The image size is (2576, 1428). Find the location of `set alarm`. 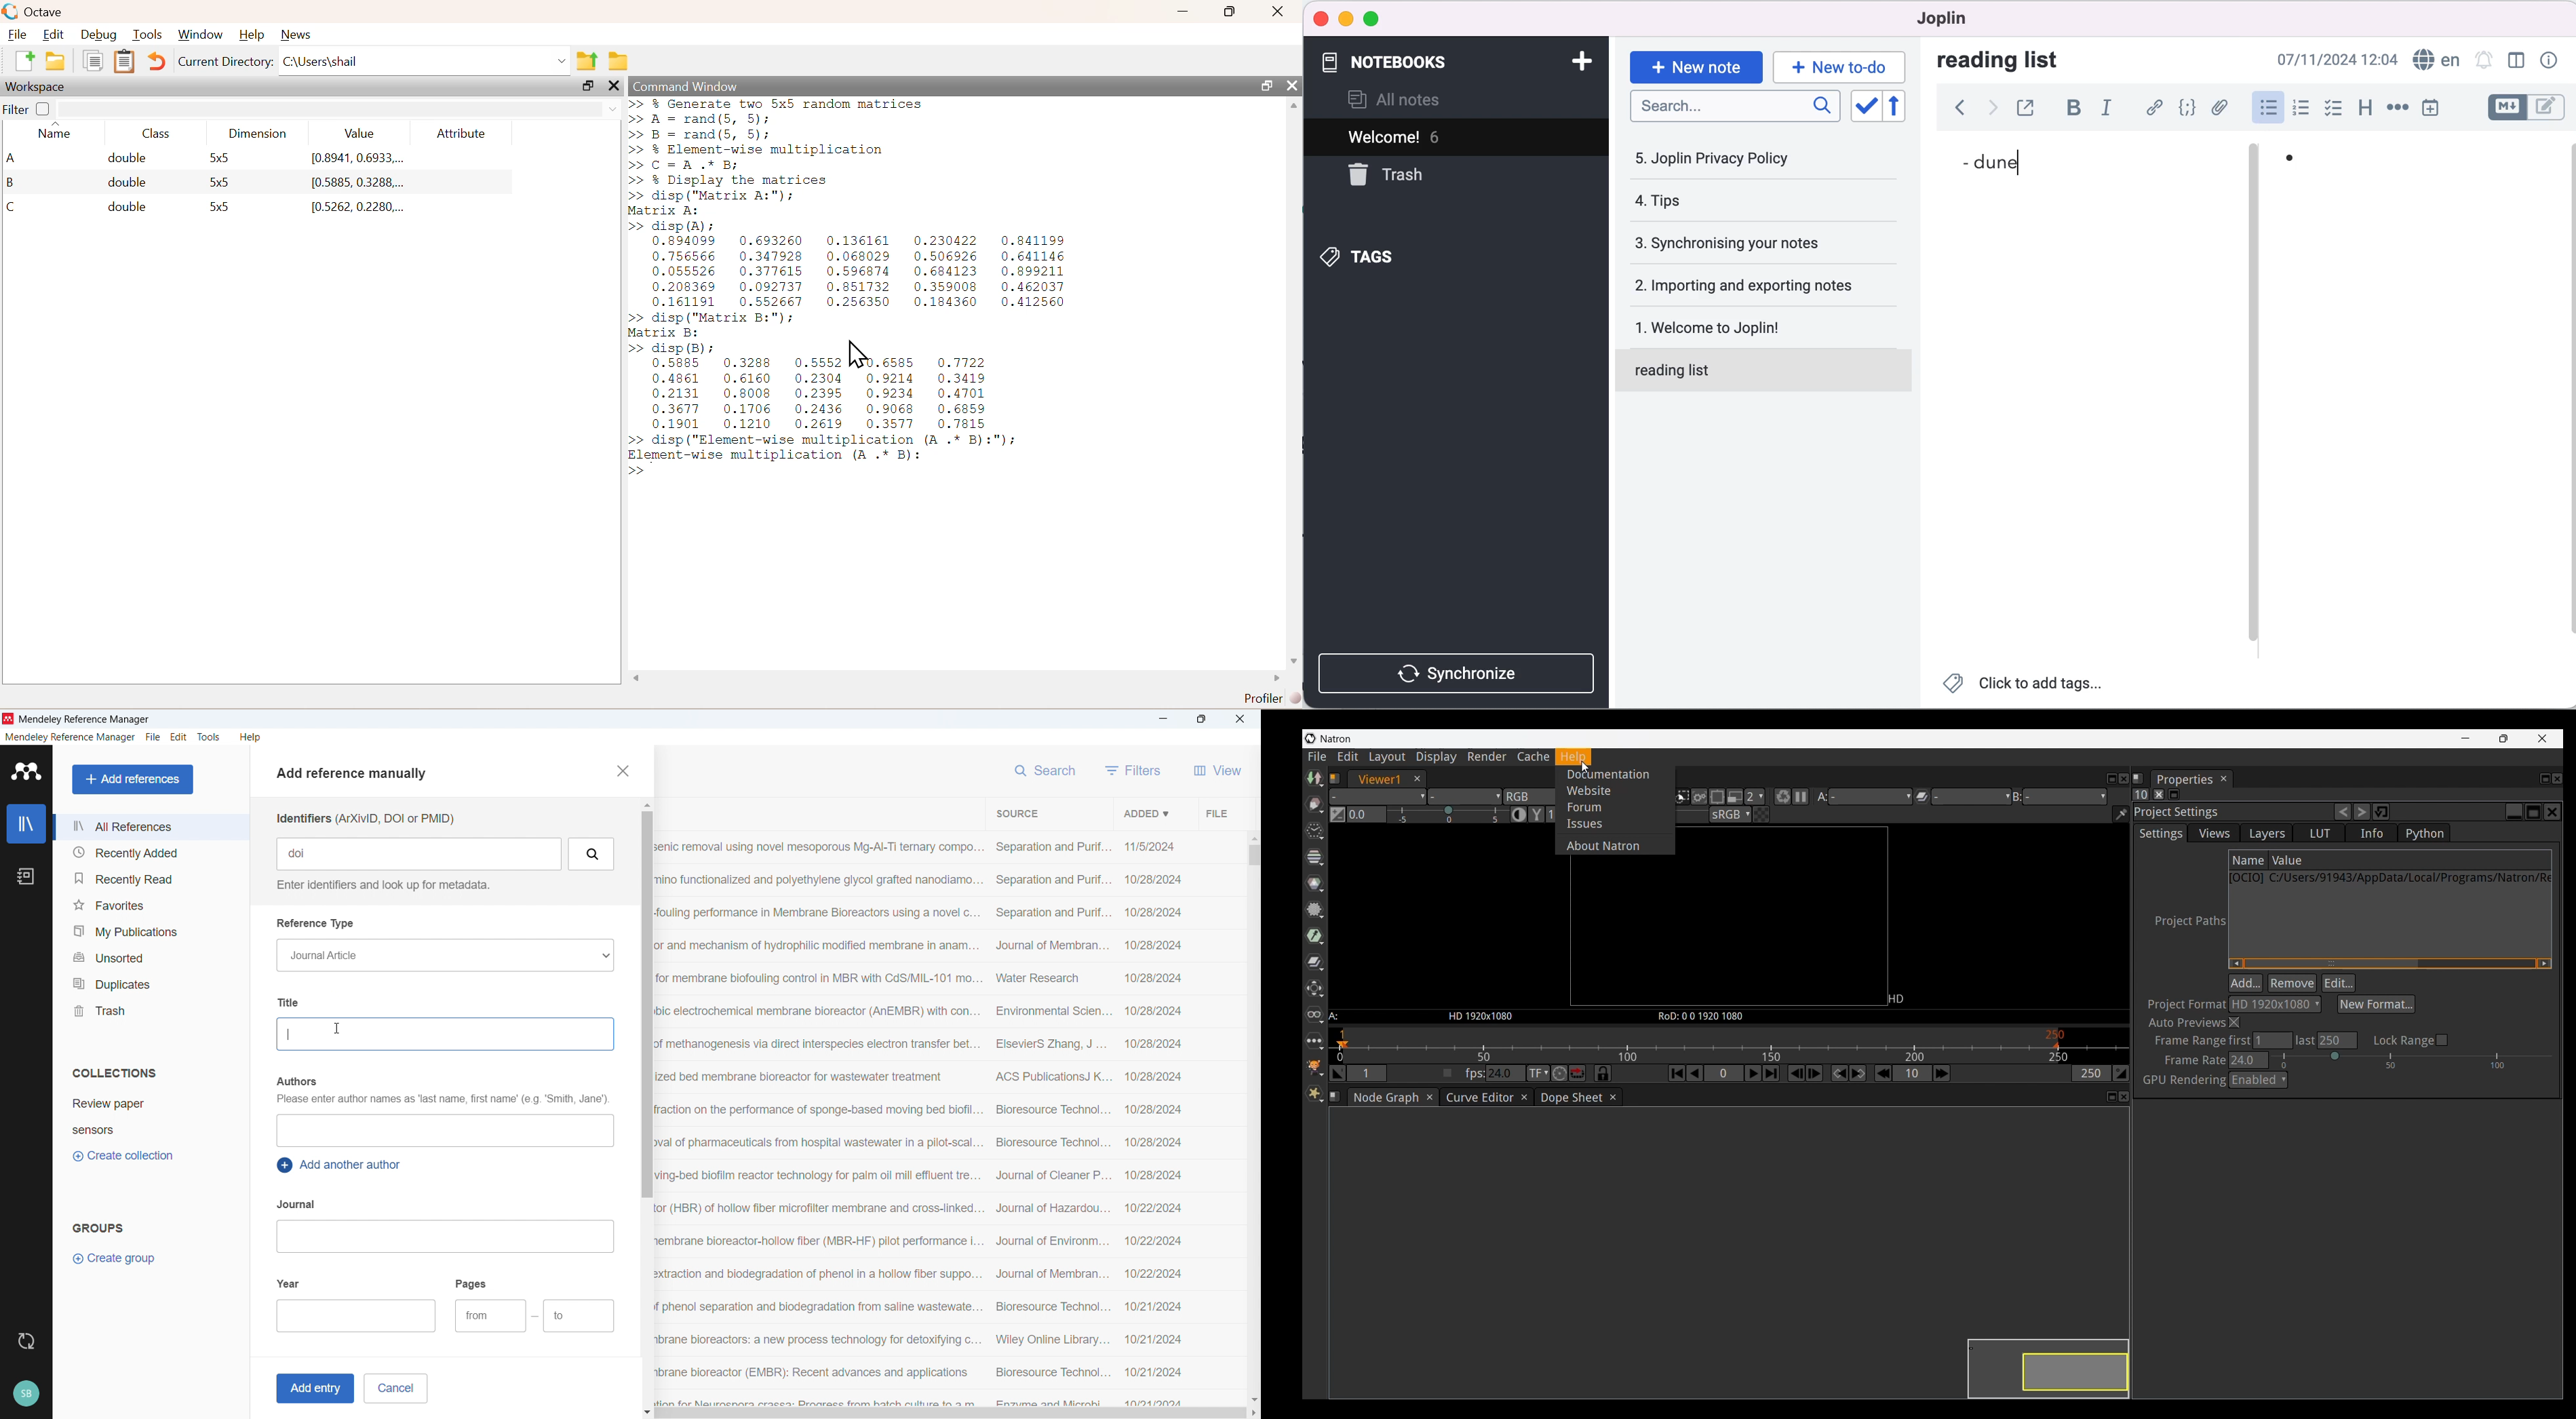

set alarm is located at coordinates (2484, 60).